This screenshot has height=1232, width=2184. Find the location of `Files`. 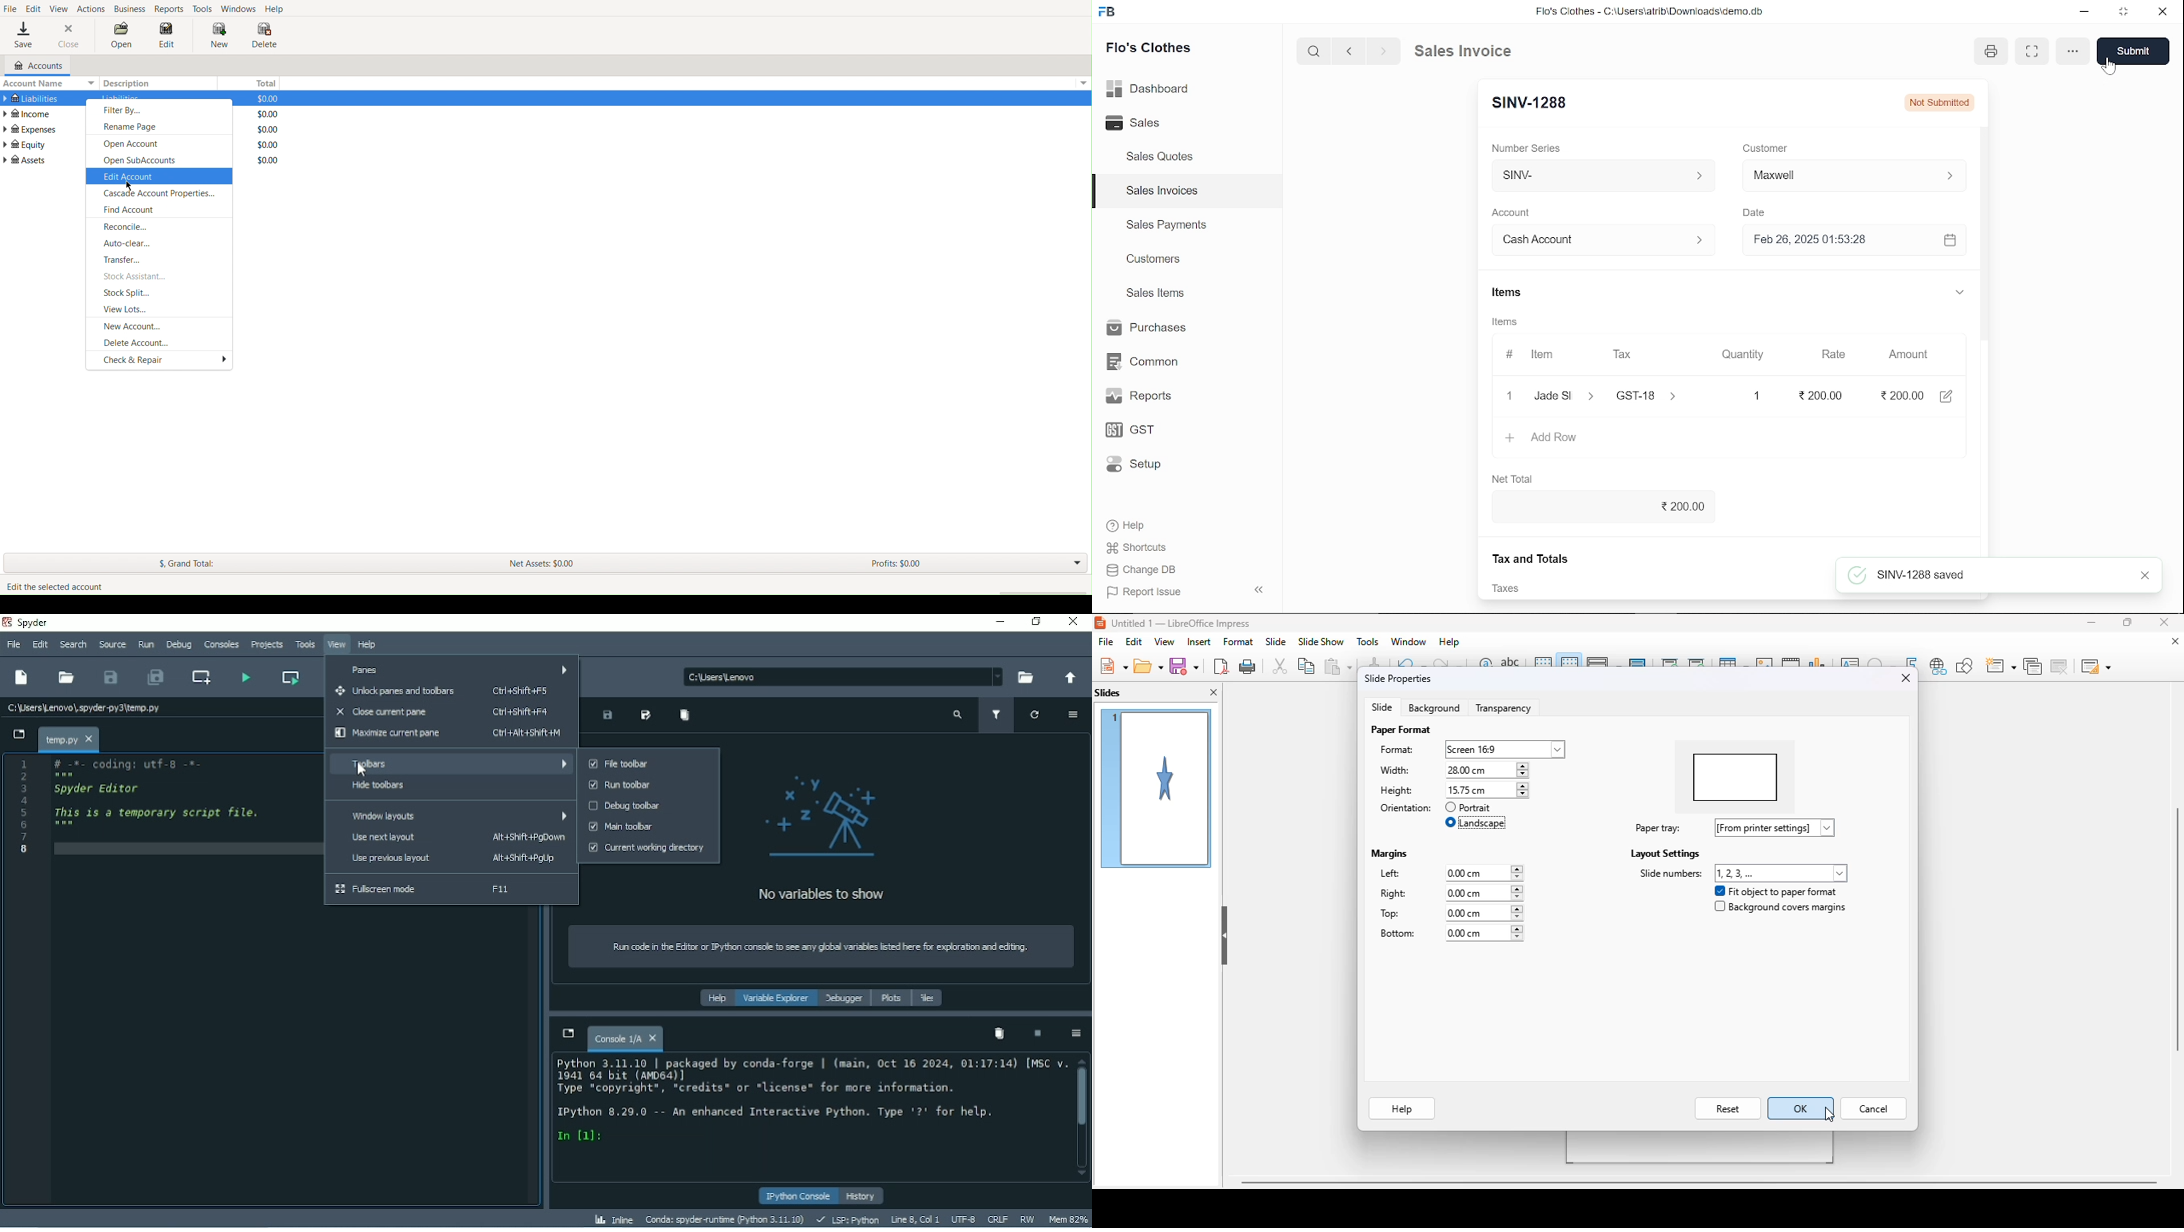

Files is located at coordinates (928, 998).